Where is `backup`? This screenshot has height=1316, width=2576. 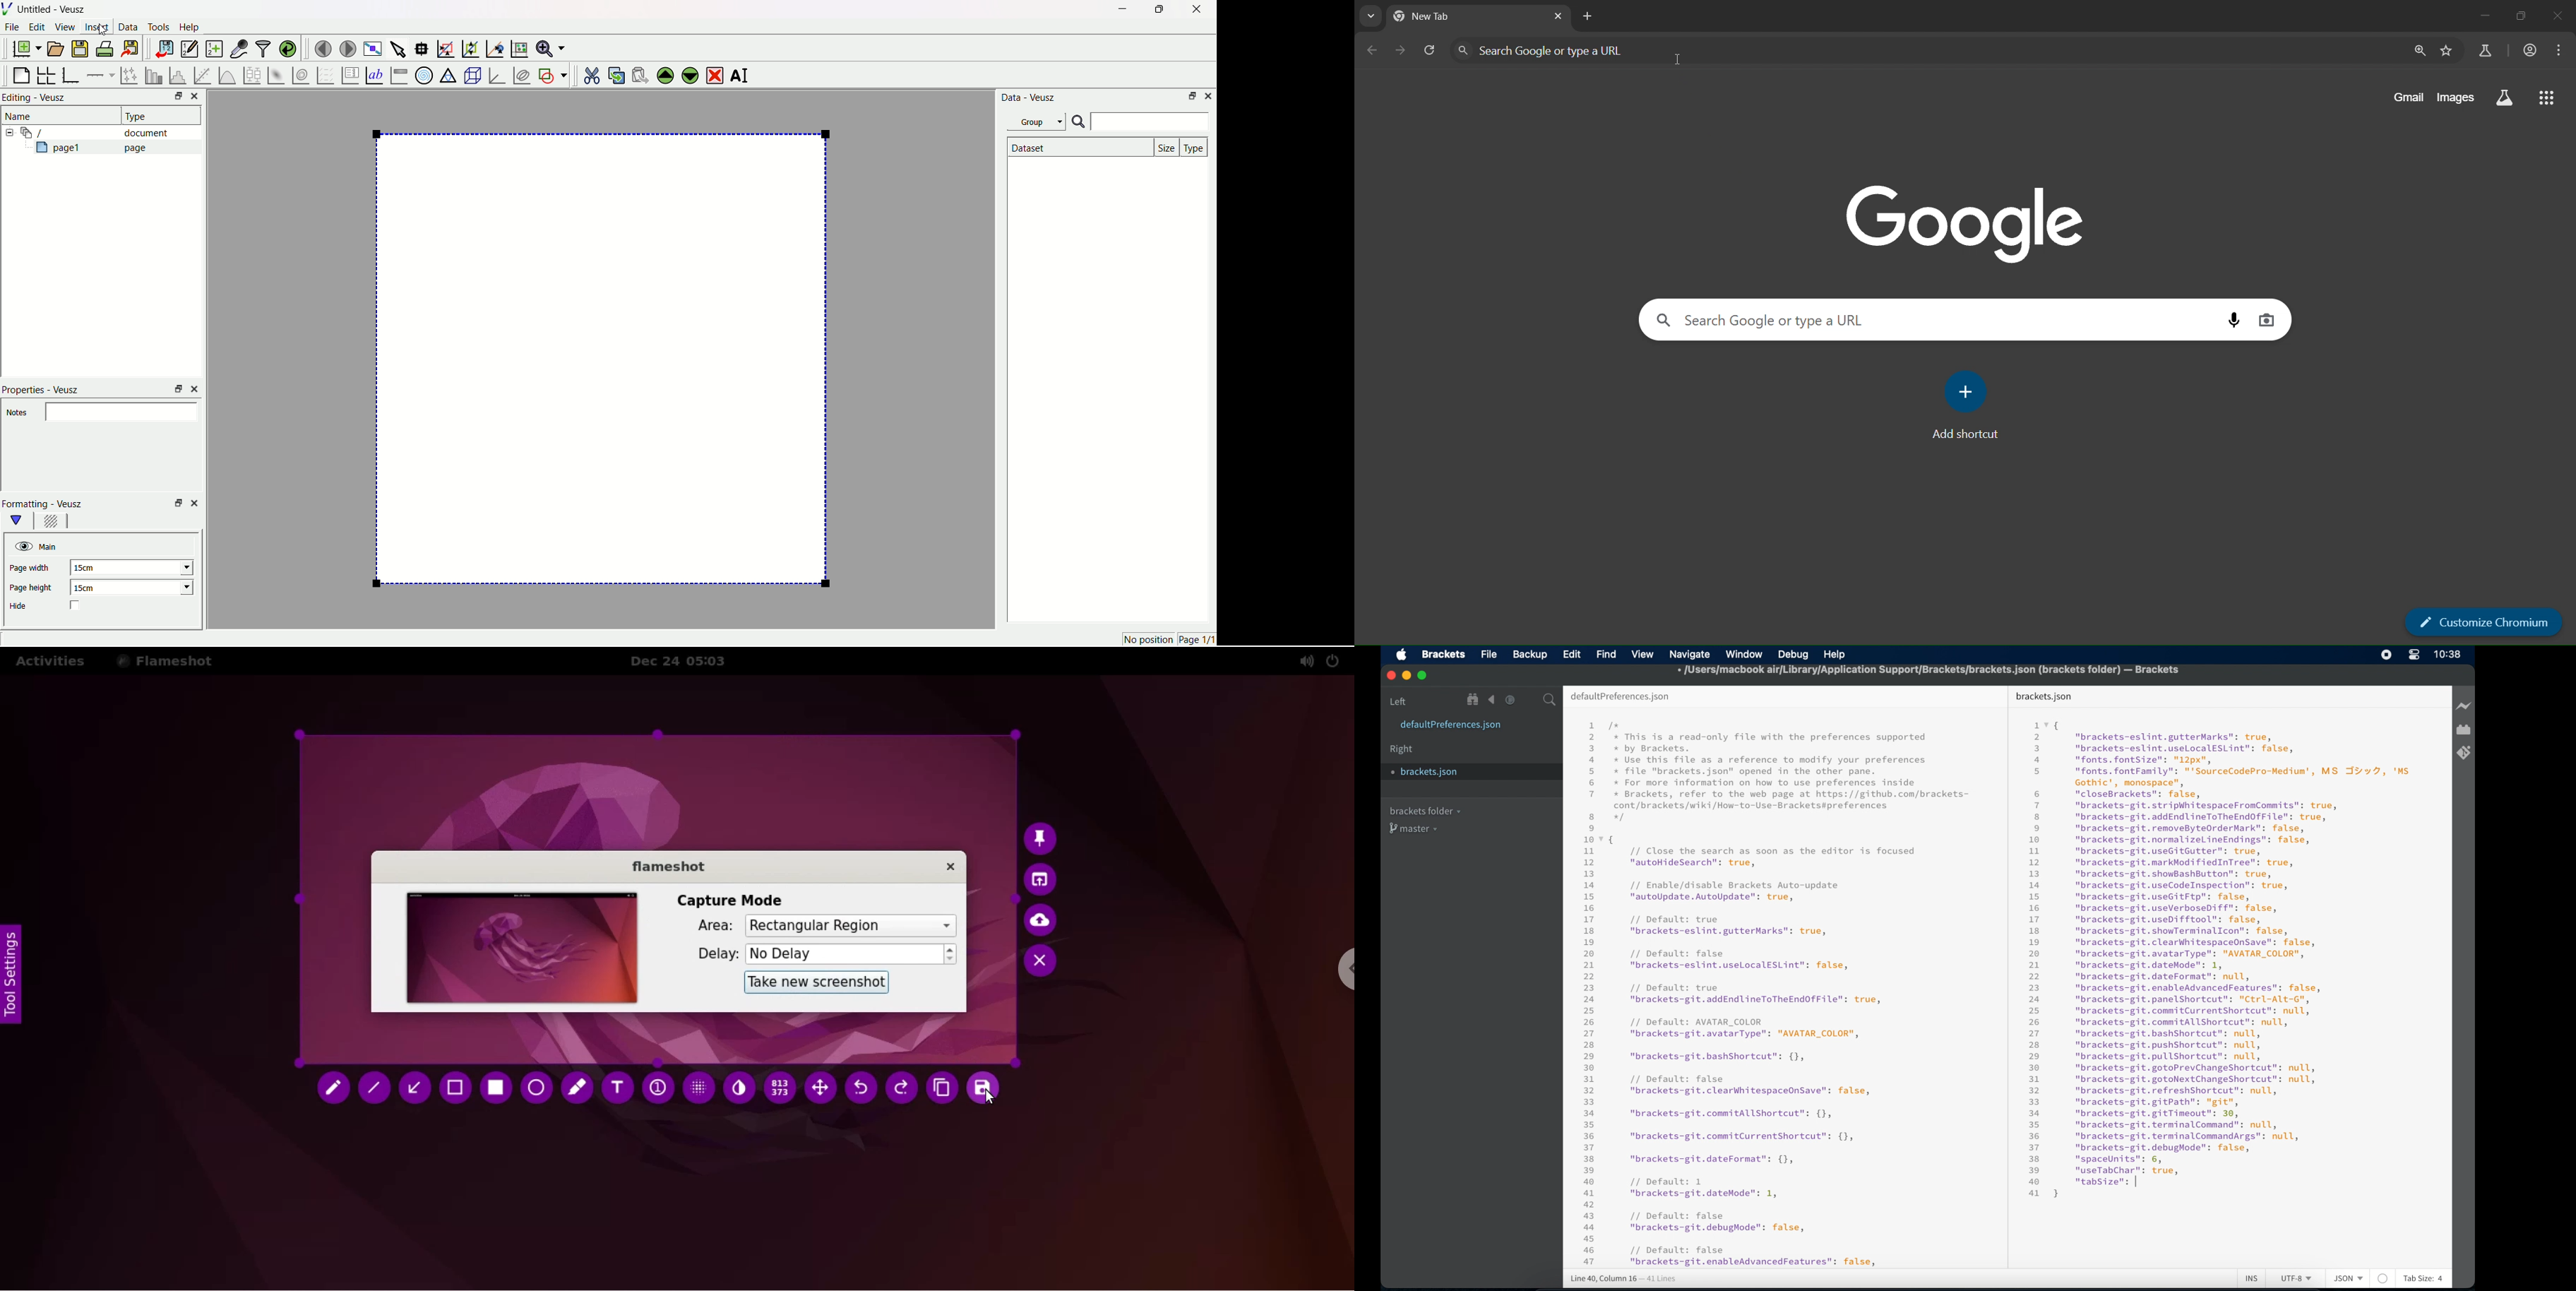
backup is located at coordinates (1530, 654).